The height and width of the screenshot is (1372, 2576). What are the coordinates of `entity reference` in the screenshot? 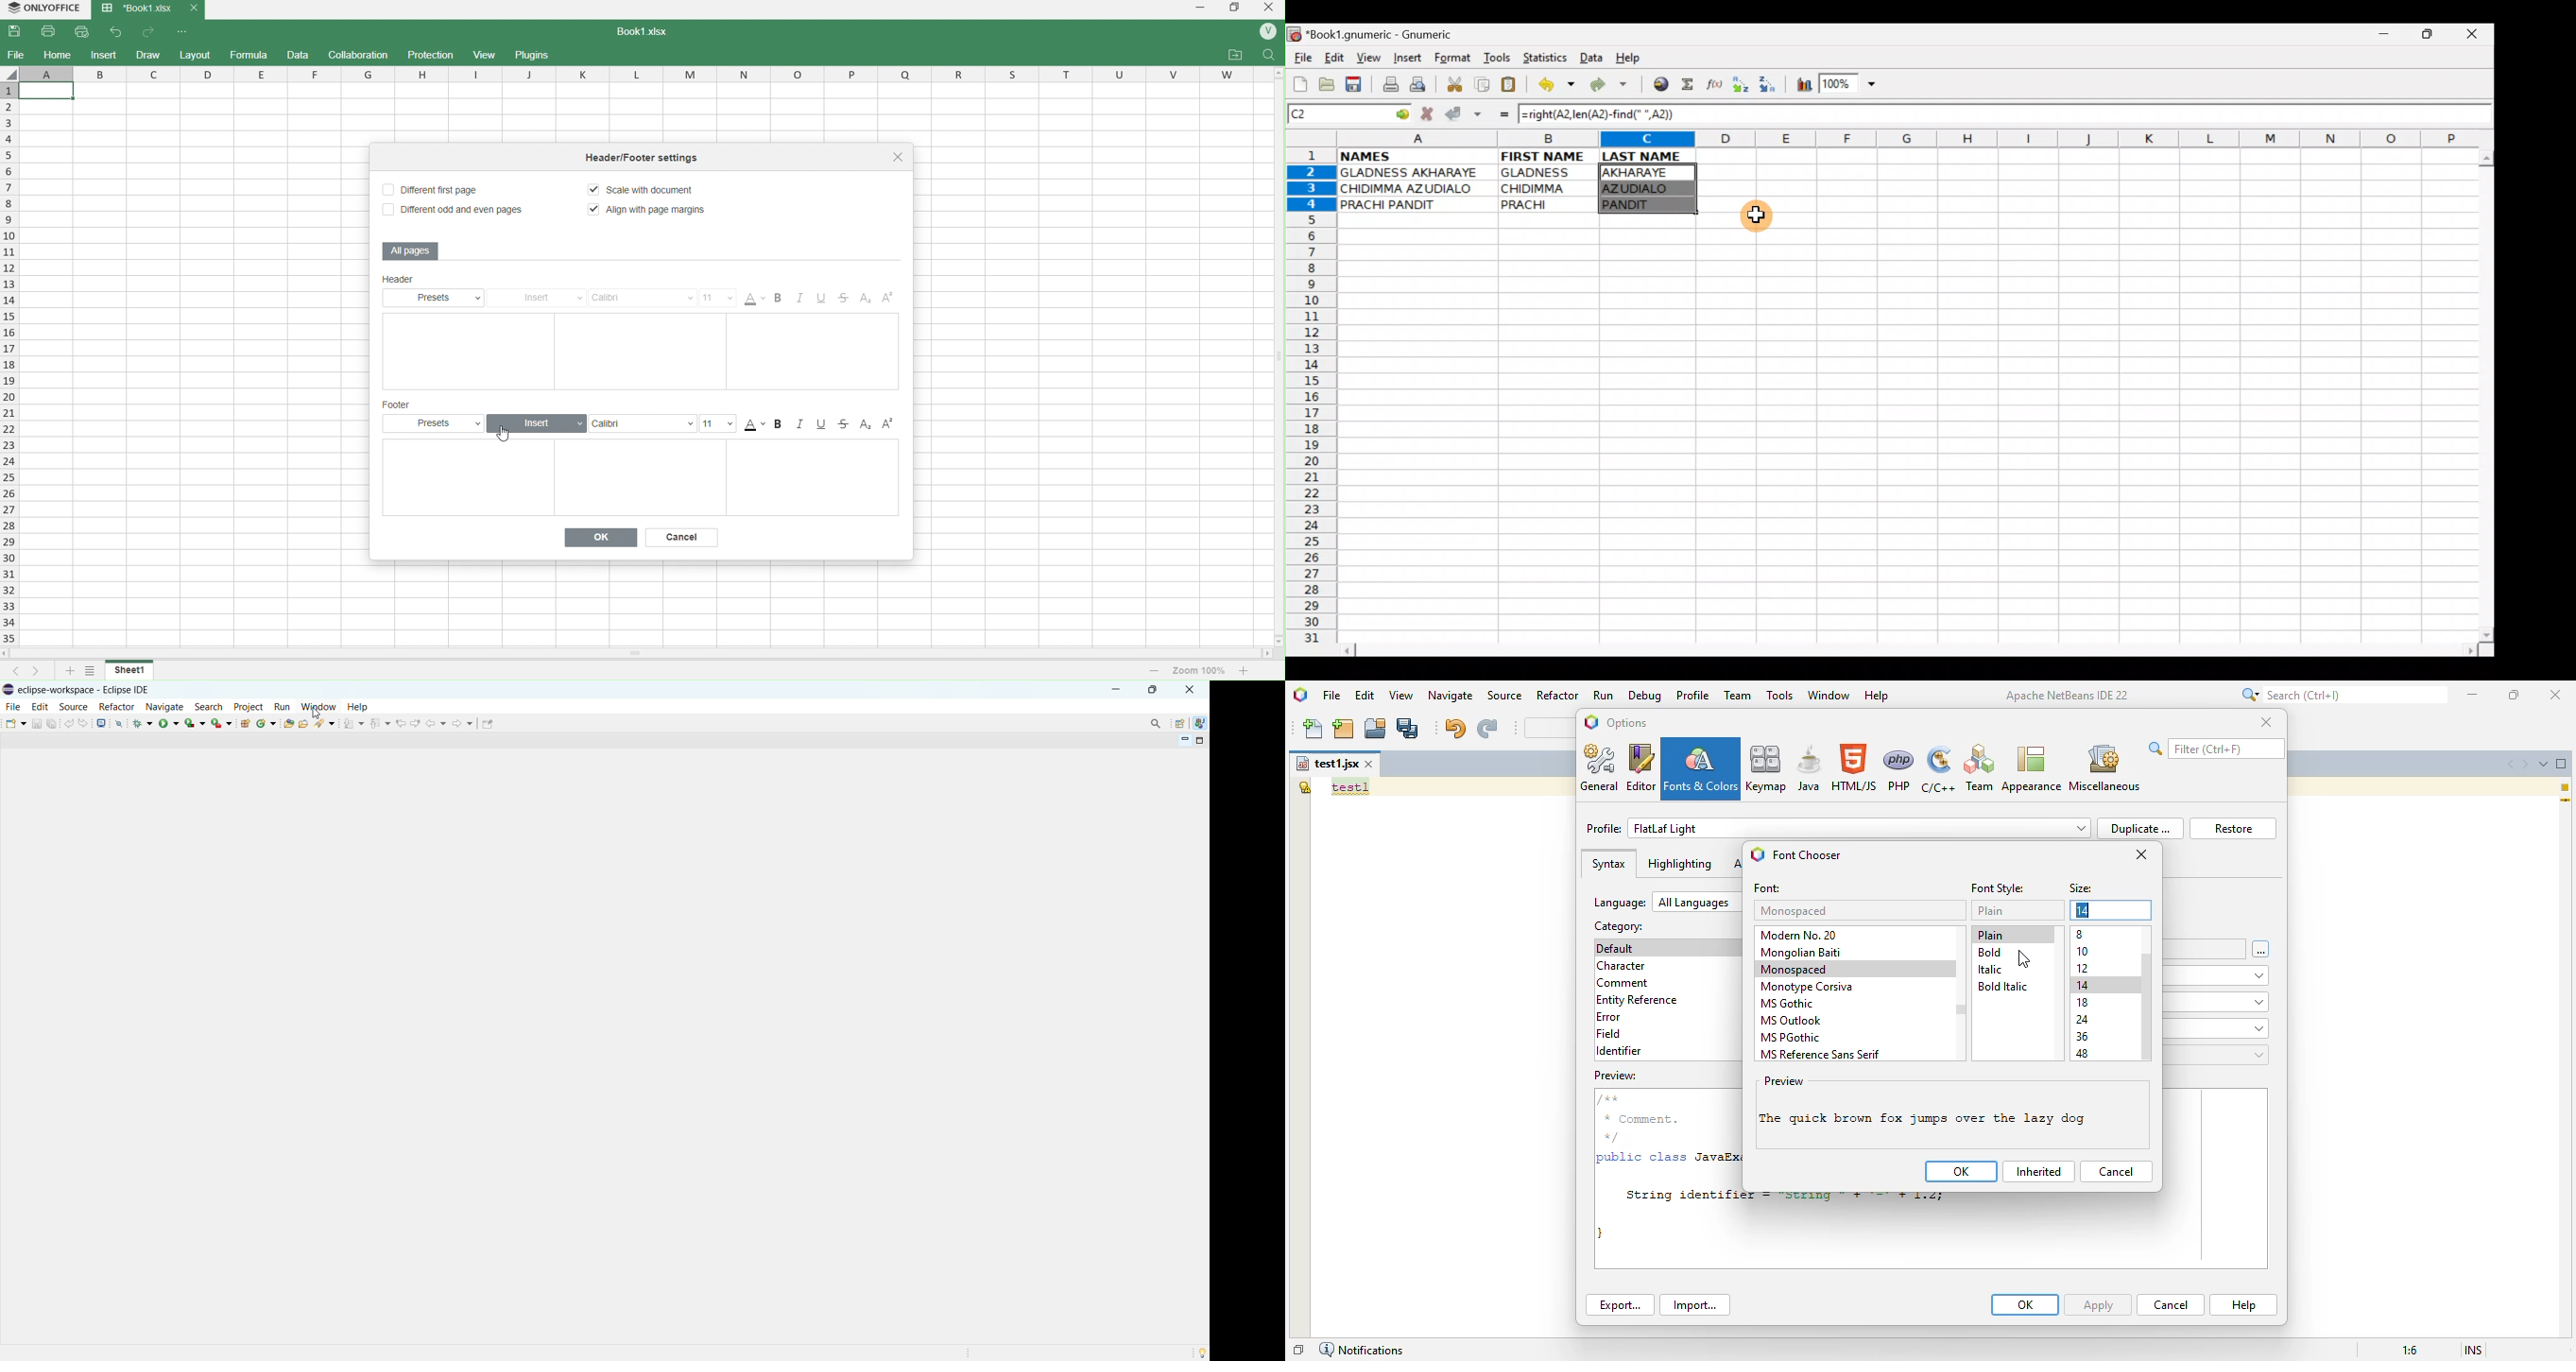 It's located at (1641, 999).